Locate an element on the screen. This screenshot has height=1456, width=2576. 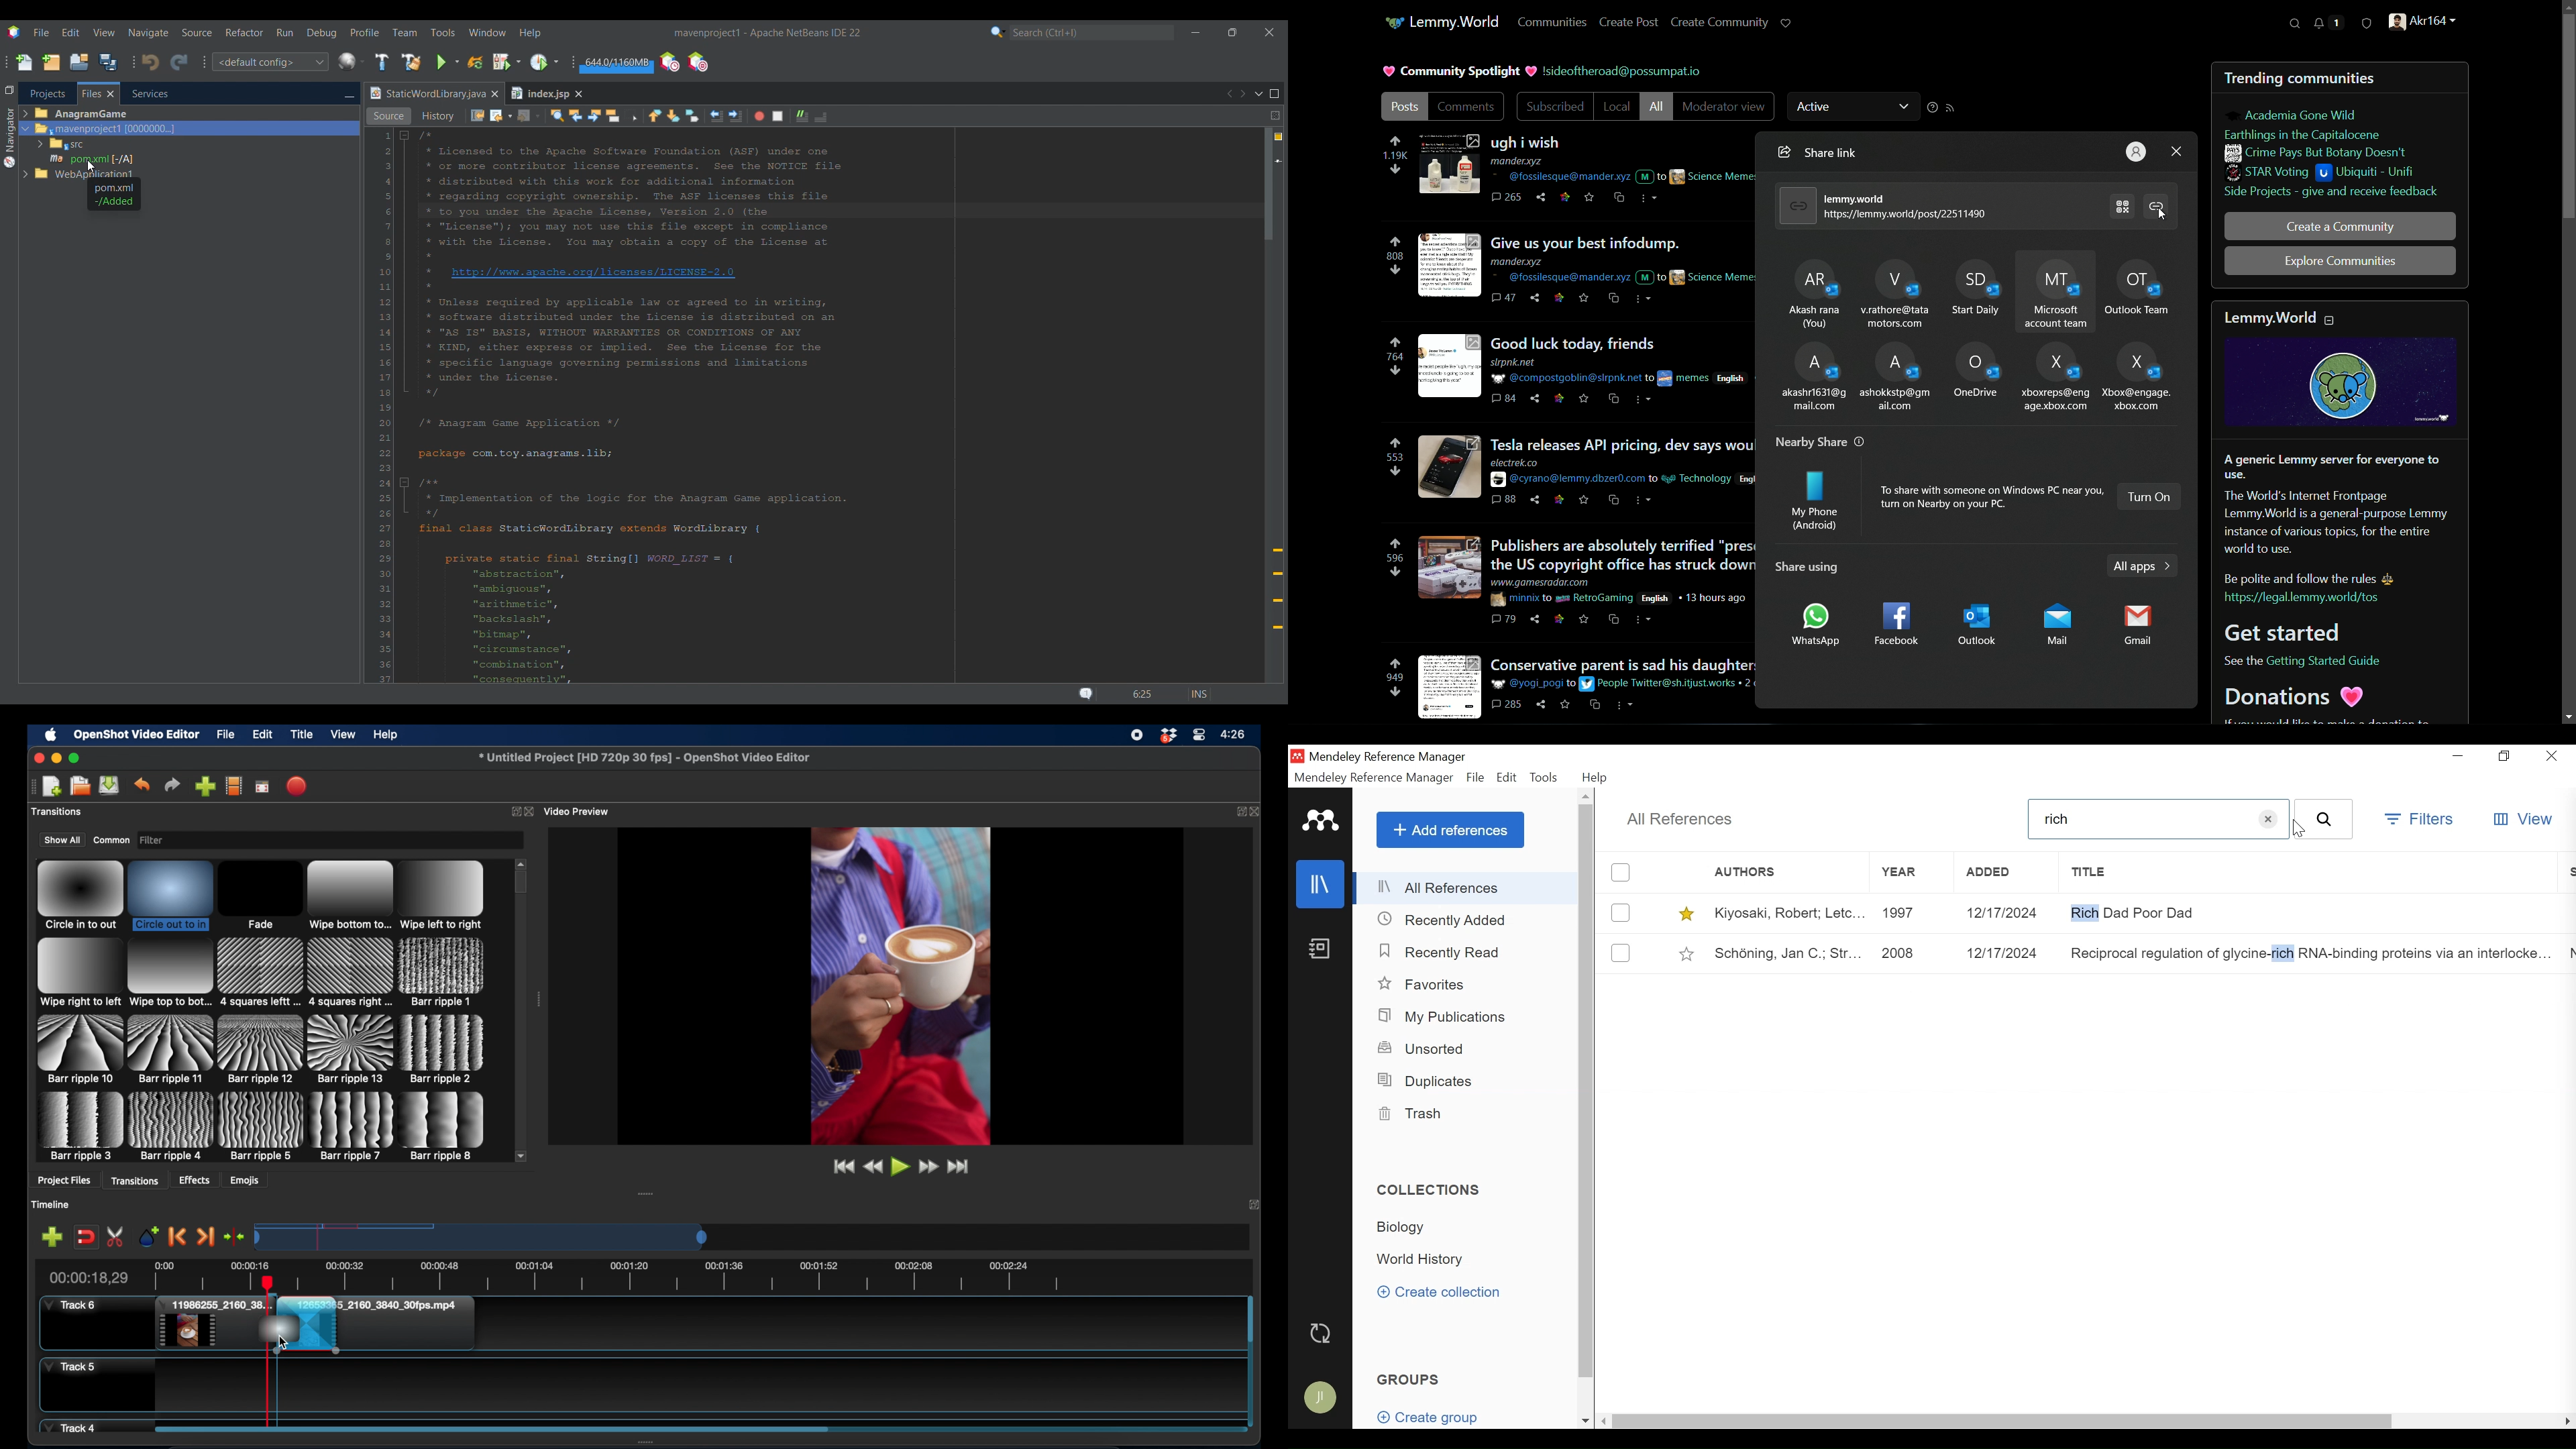
memes is located at coordinates (1684, 378).